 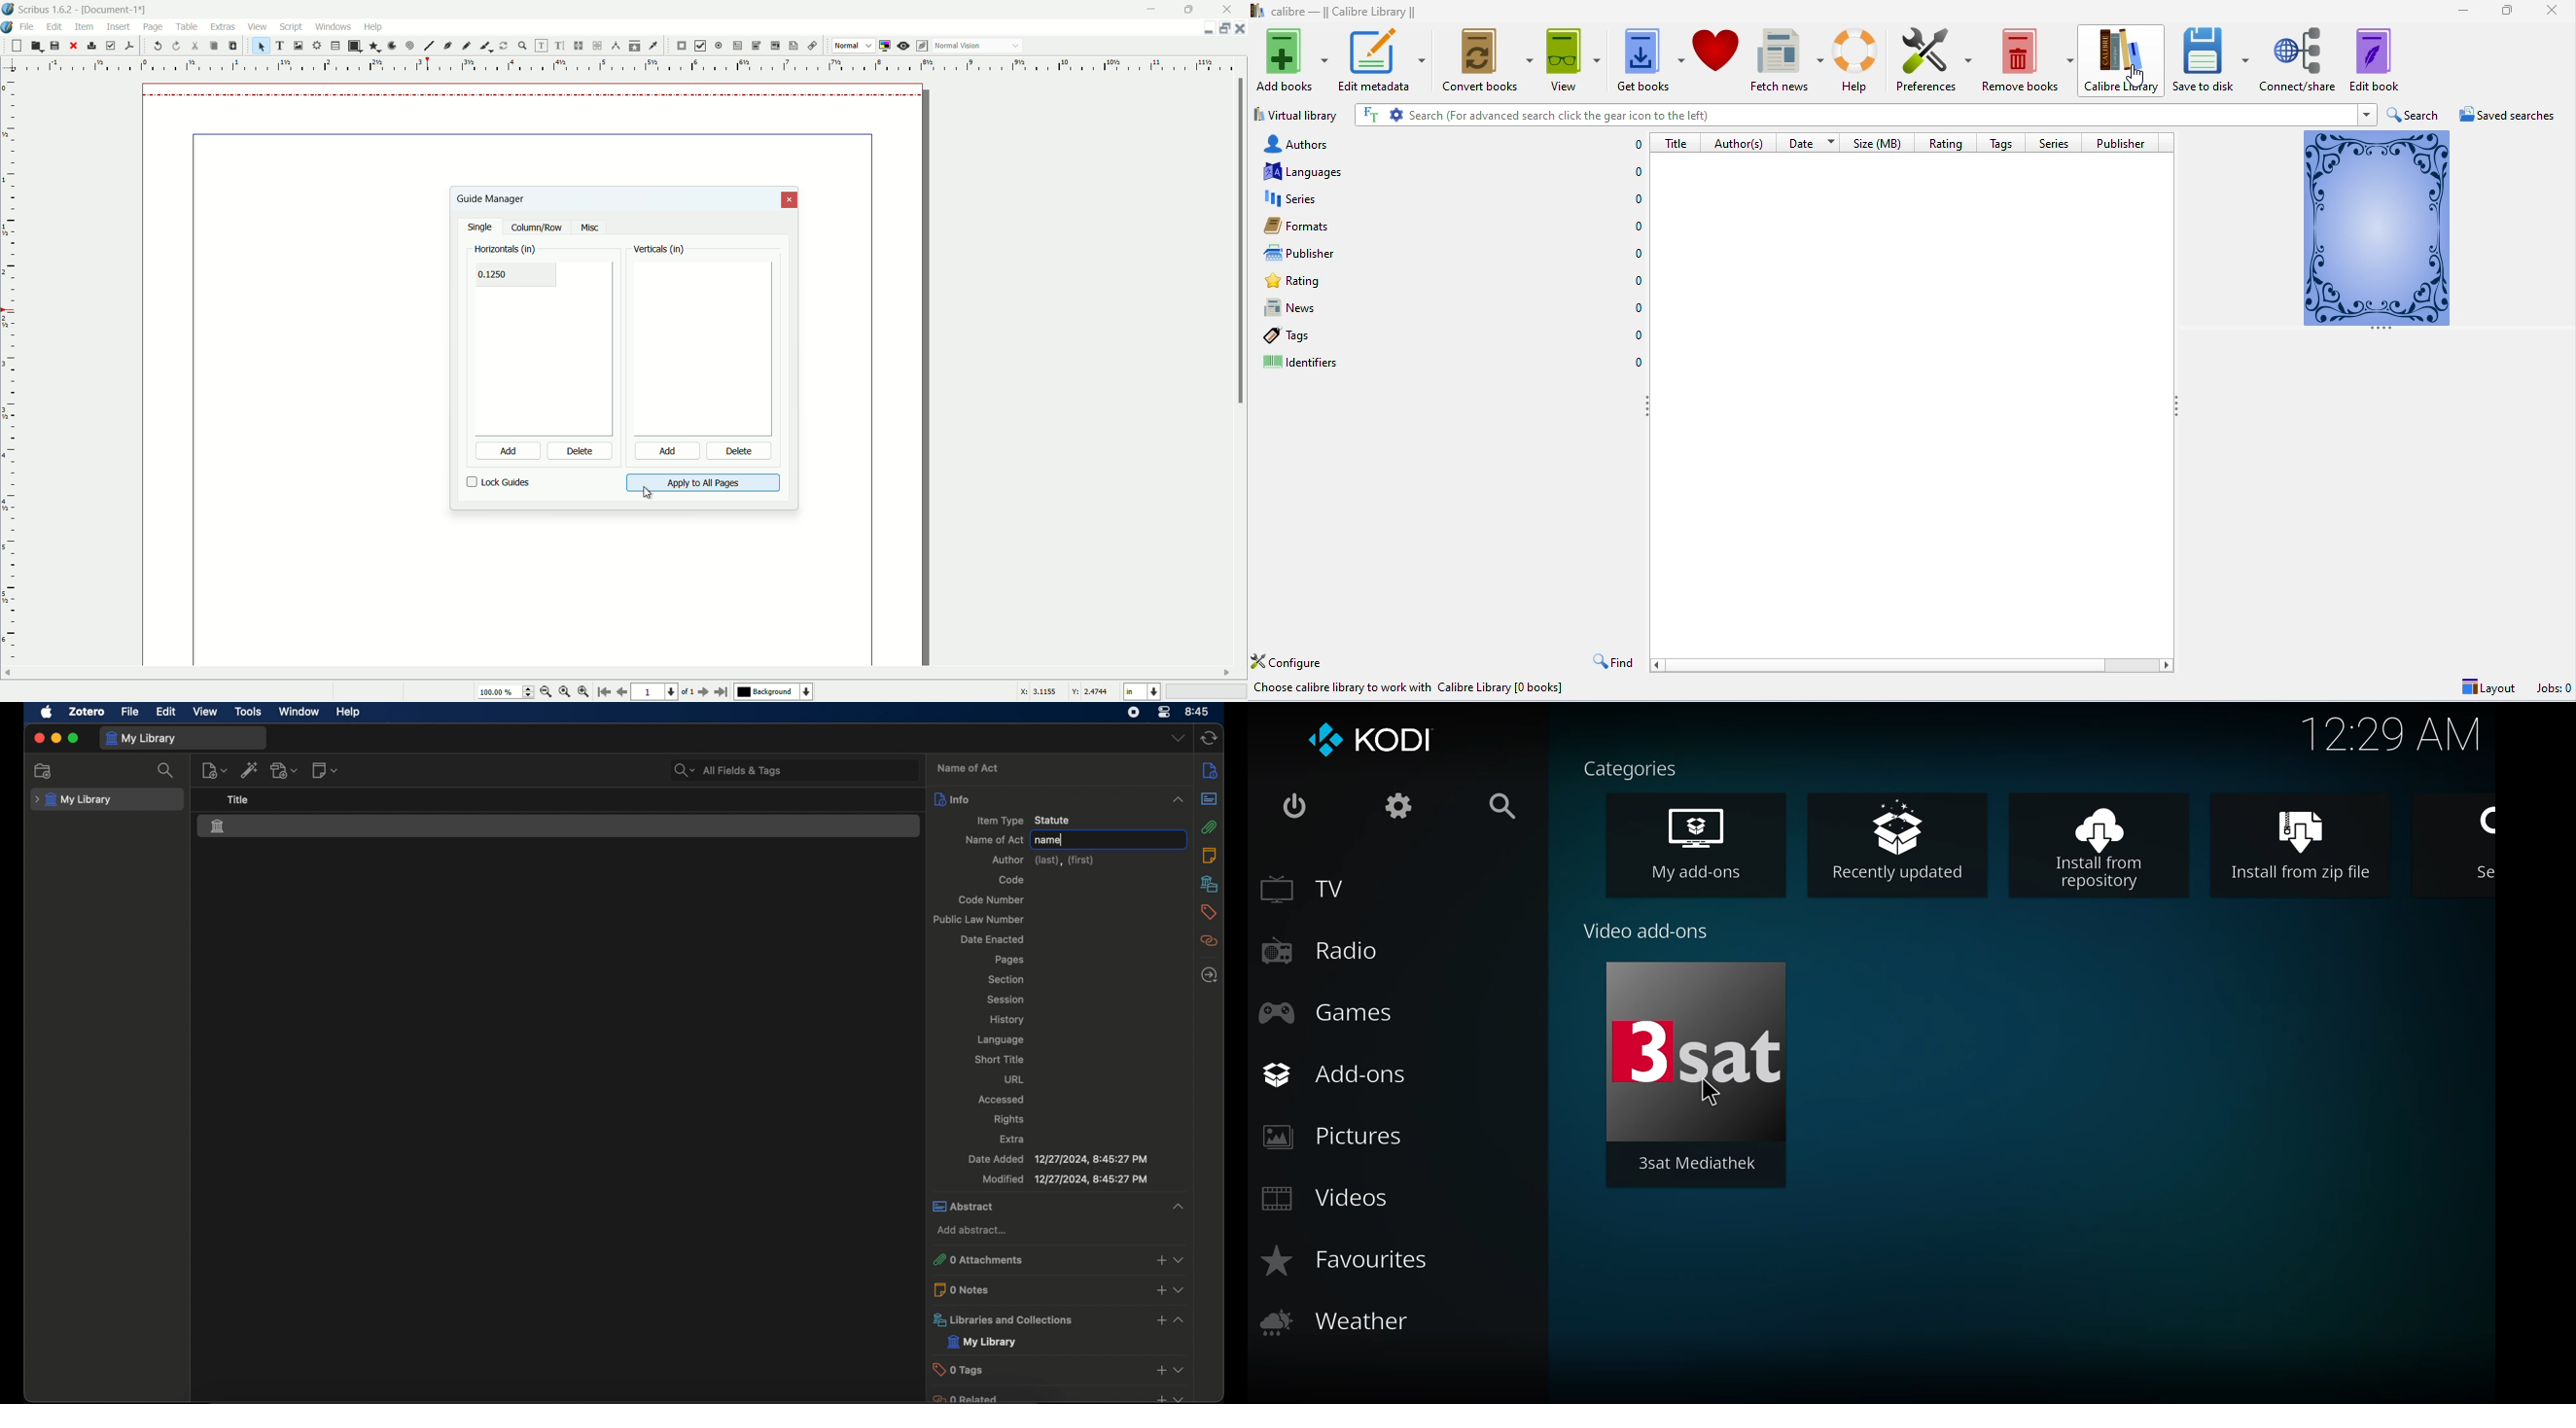 What do you see at coordinates (1814, 142) in the screenshot?
I see `date` at bounding box center [1814, 142].